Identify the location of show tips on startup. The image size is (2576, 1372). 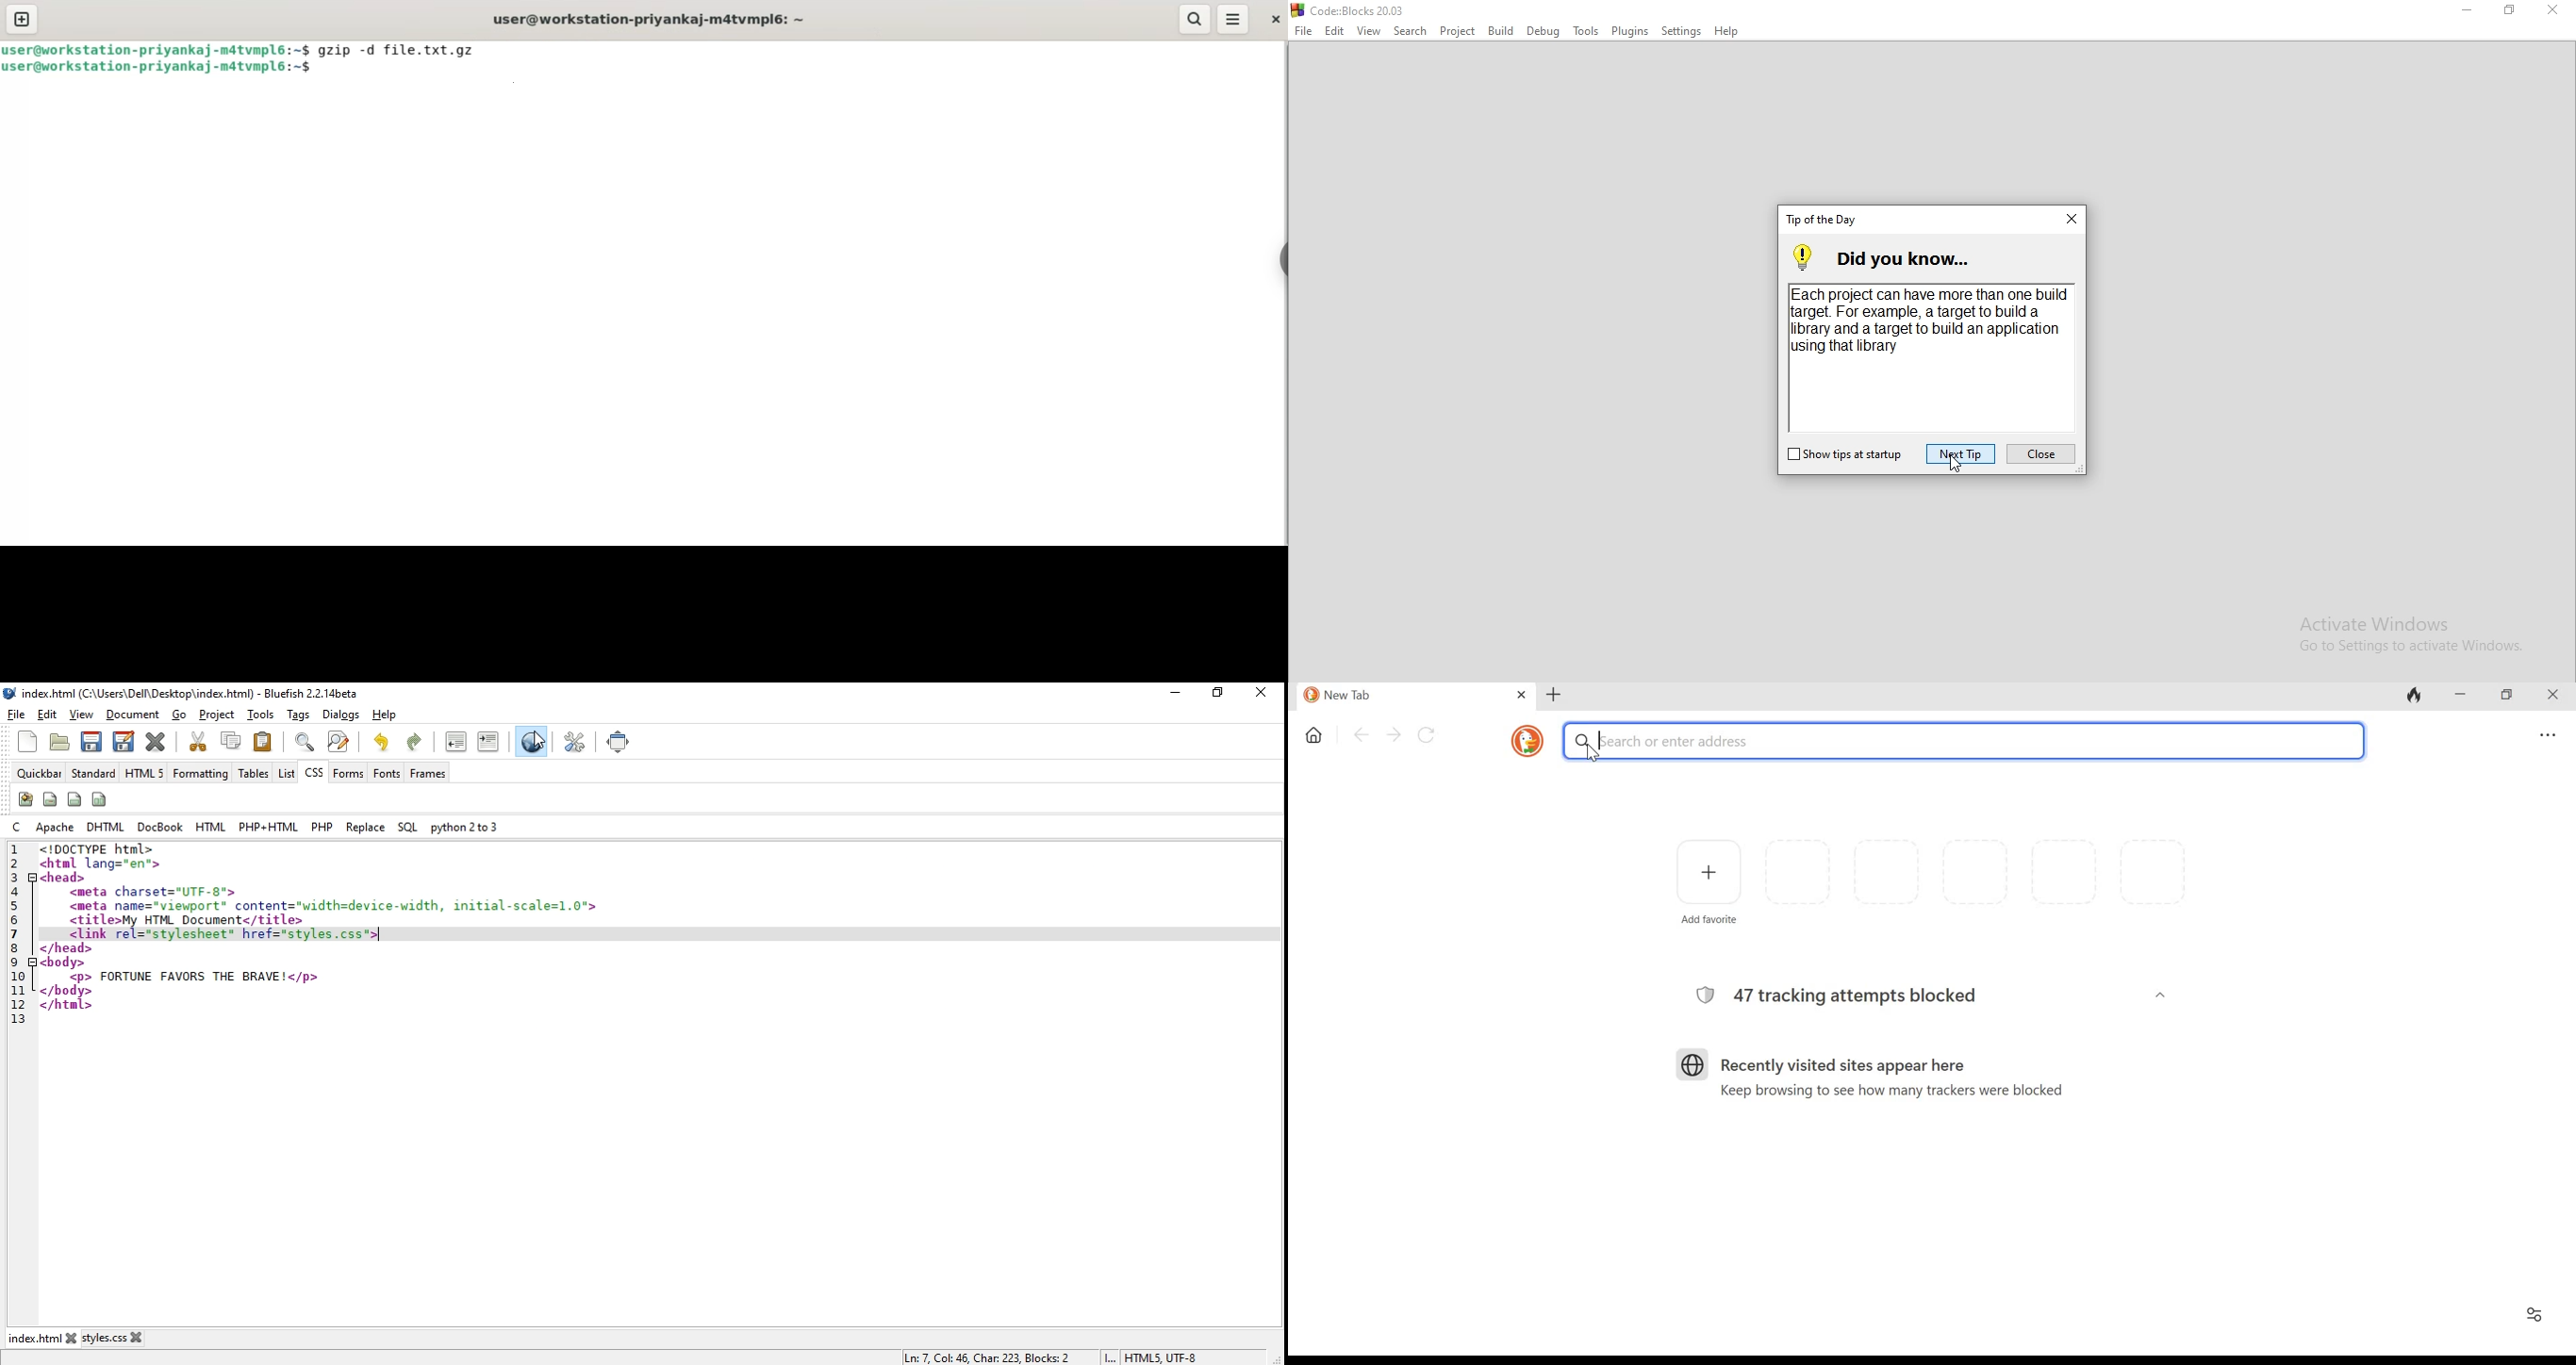
(1843, 456).